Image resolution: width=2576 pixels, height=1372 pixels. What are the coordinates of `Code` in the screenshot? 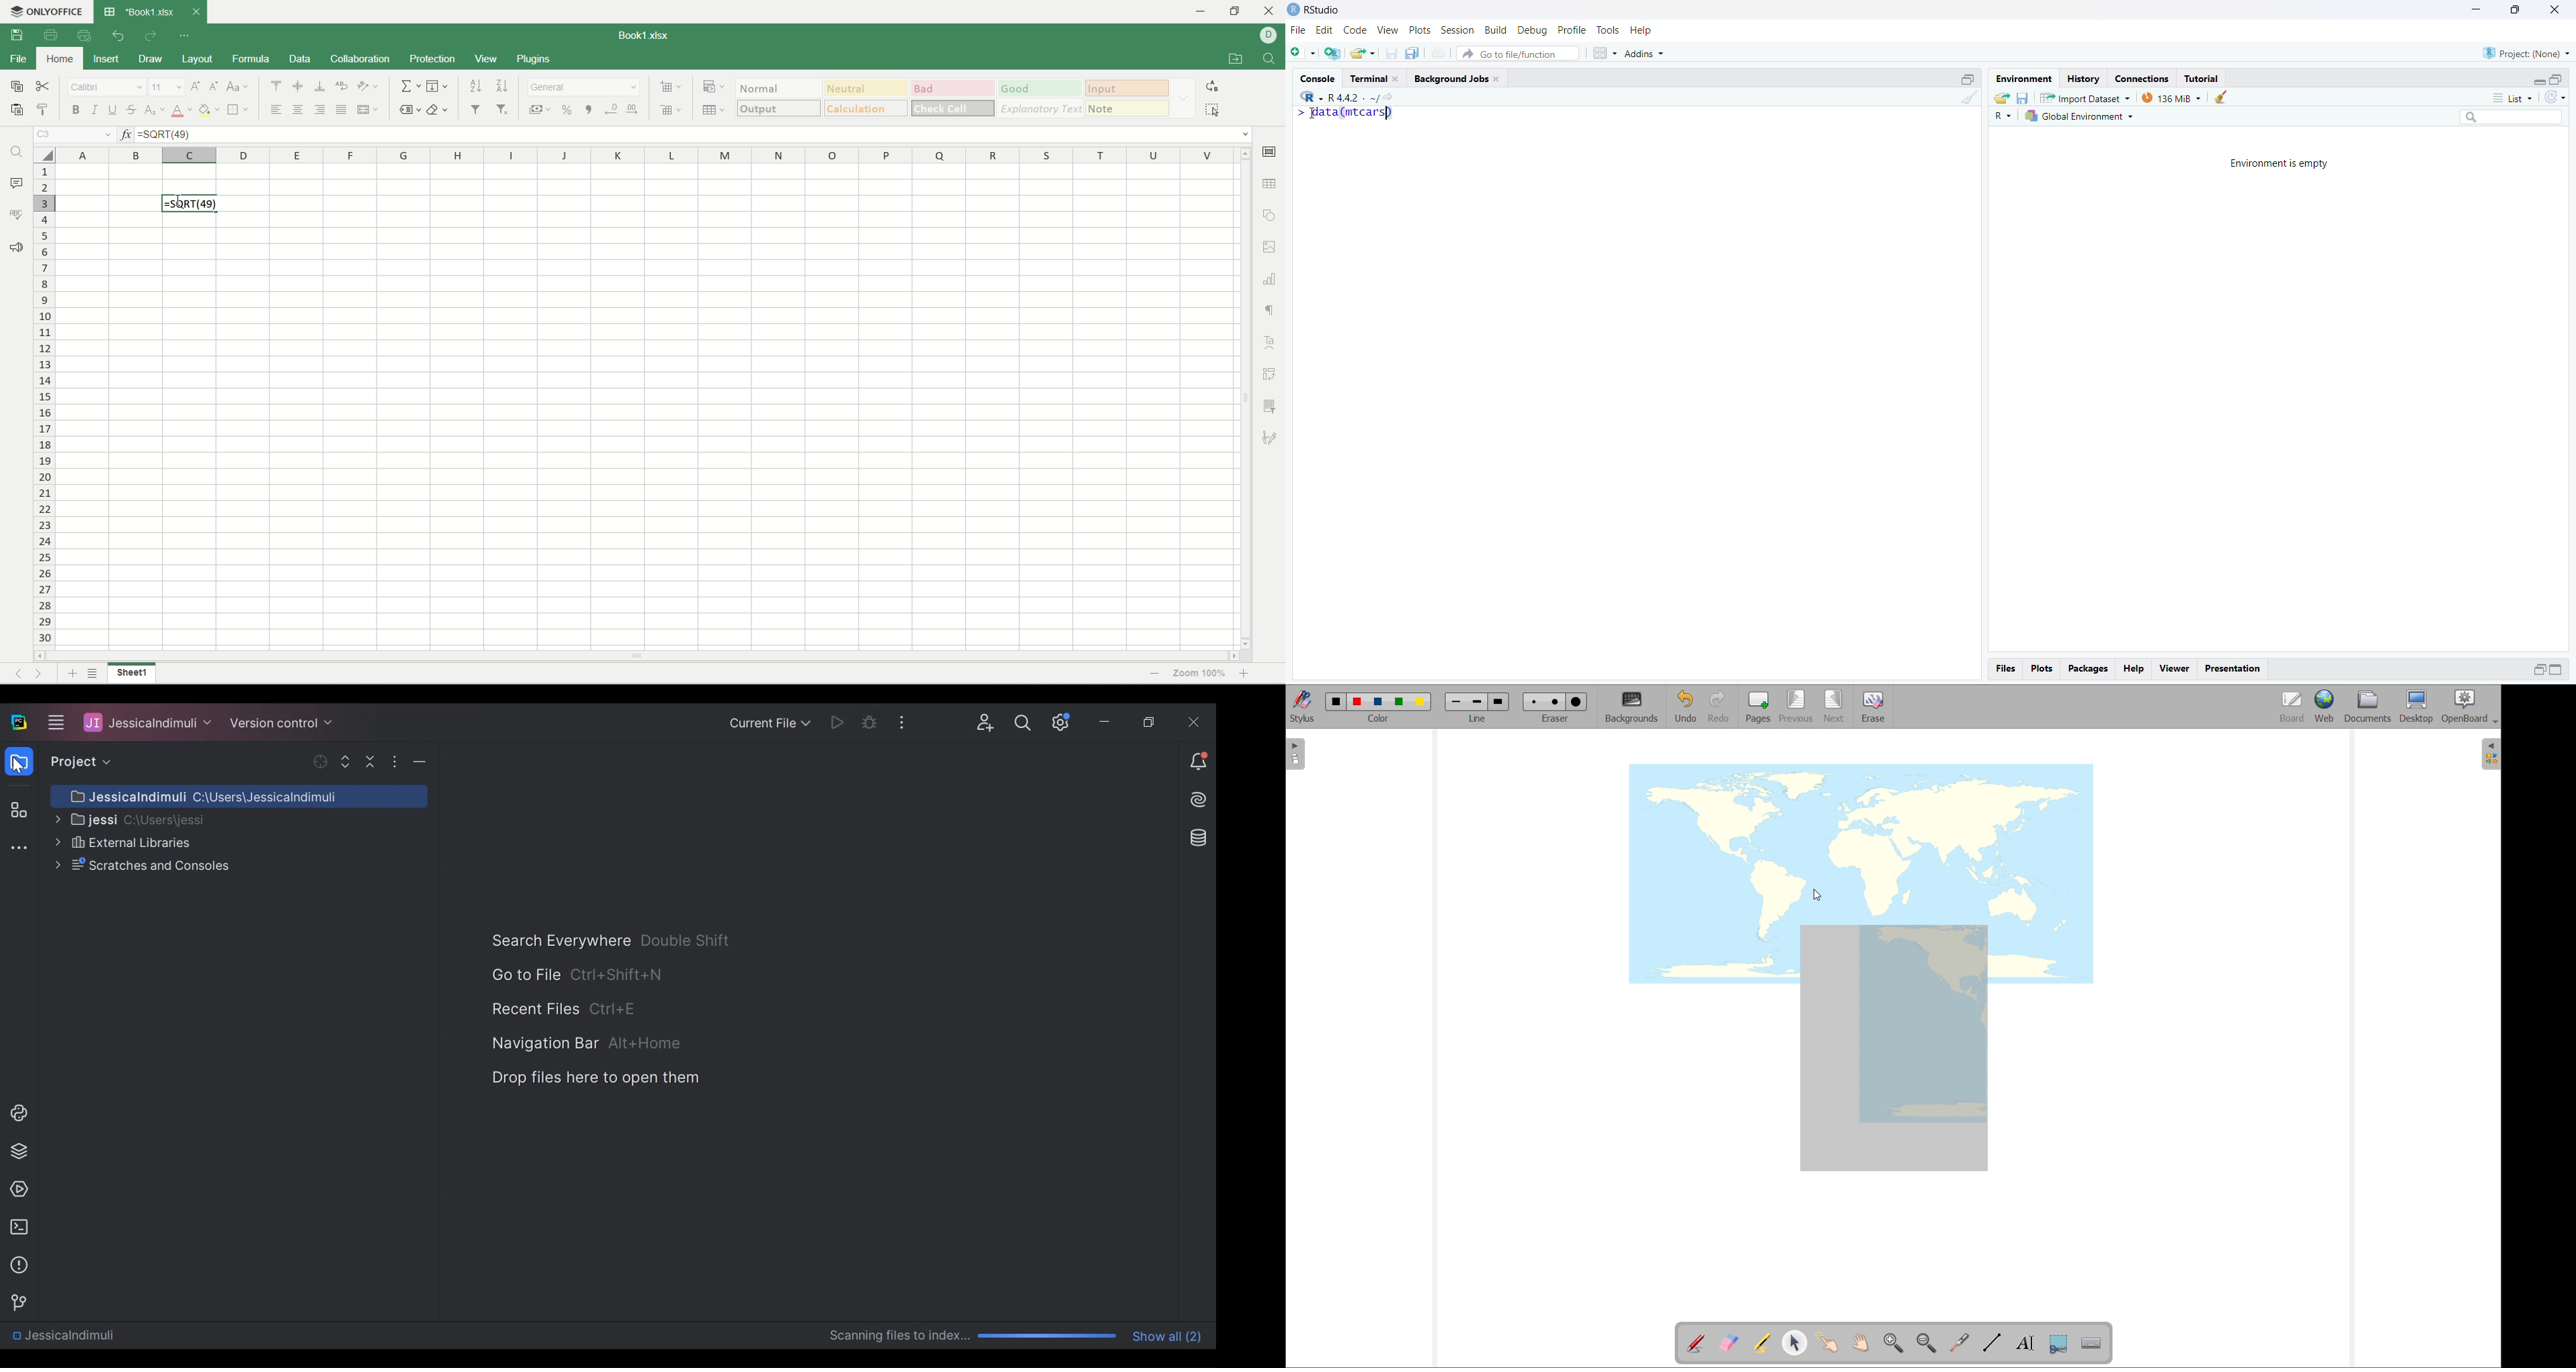 It's located at (1355, 30).